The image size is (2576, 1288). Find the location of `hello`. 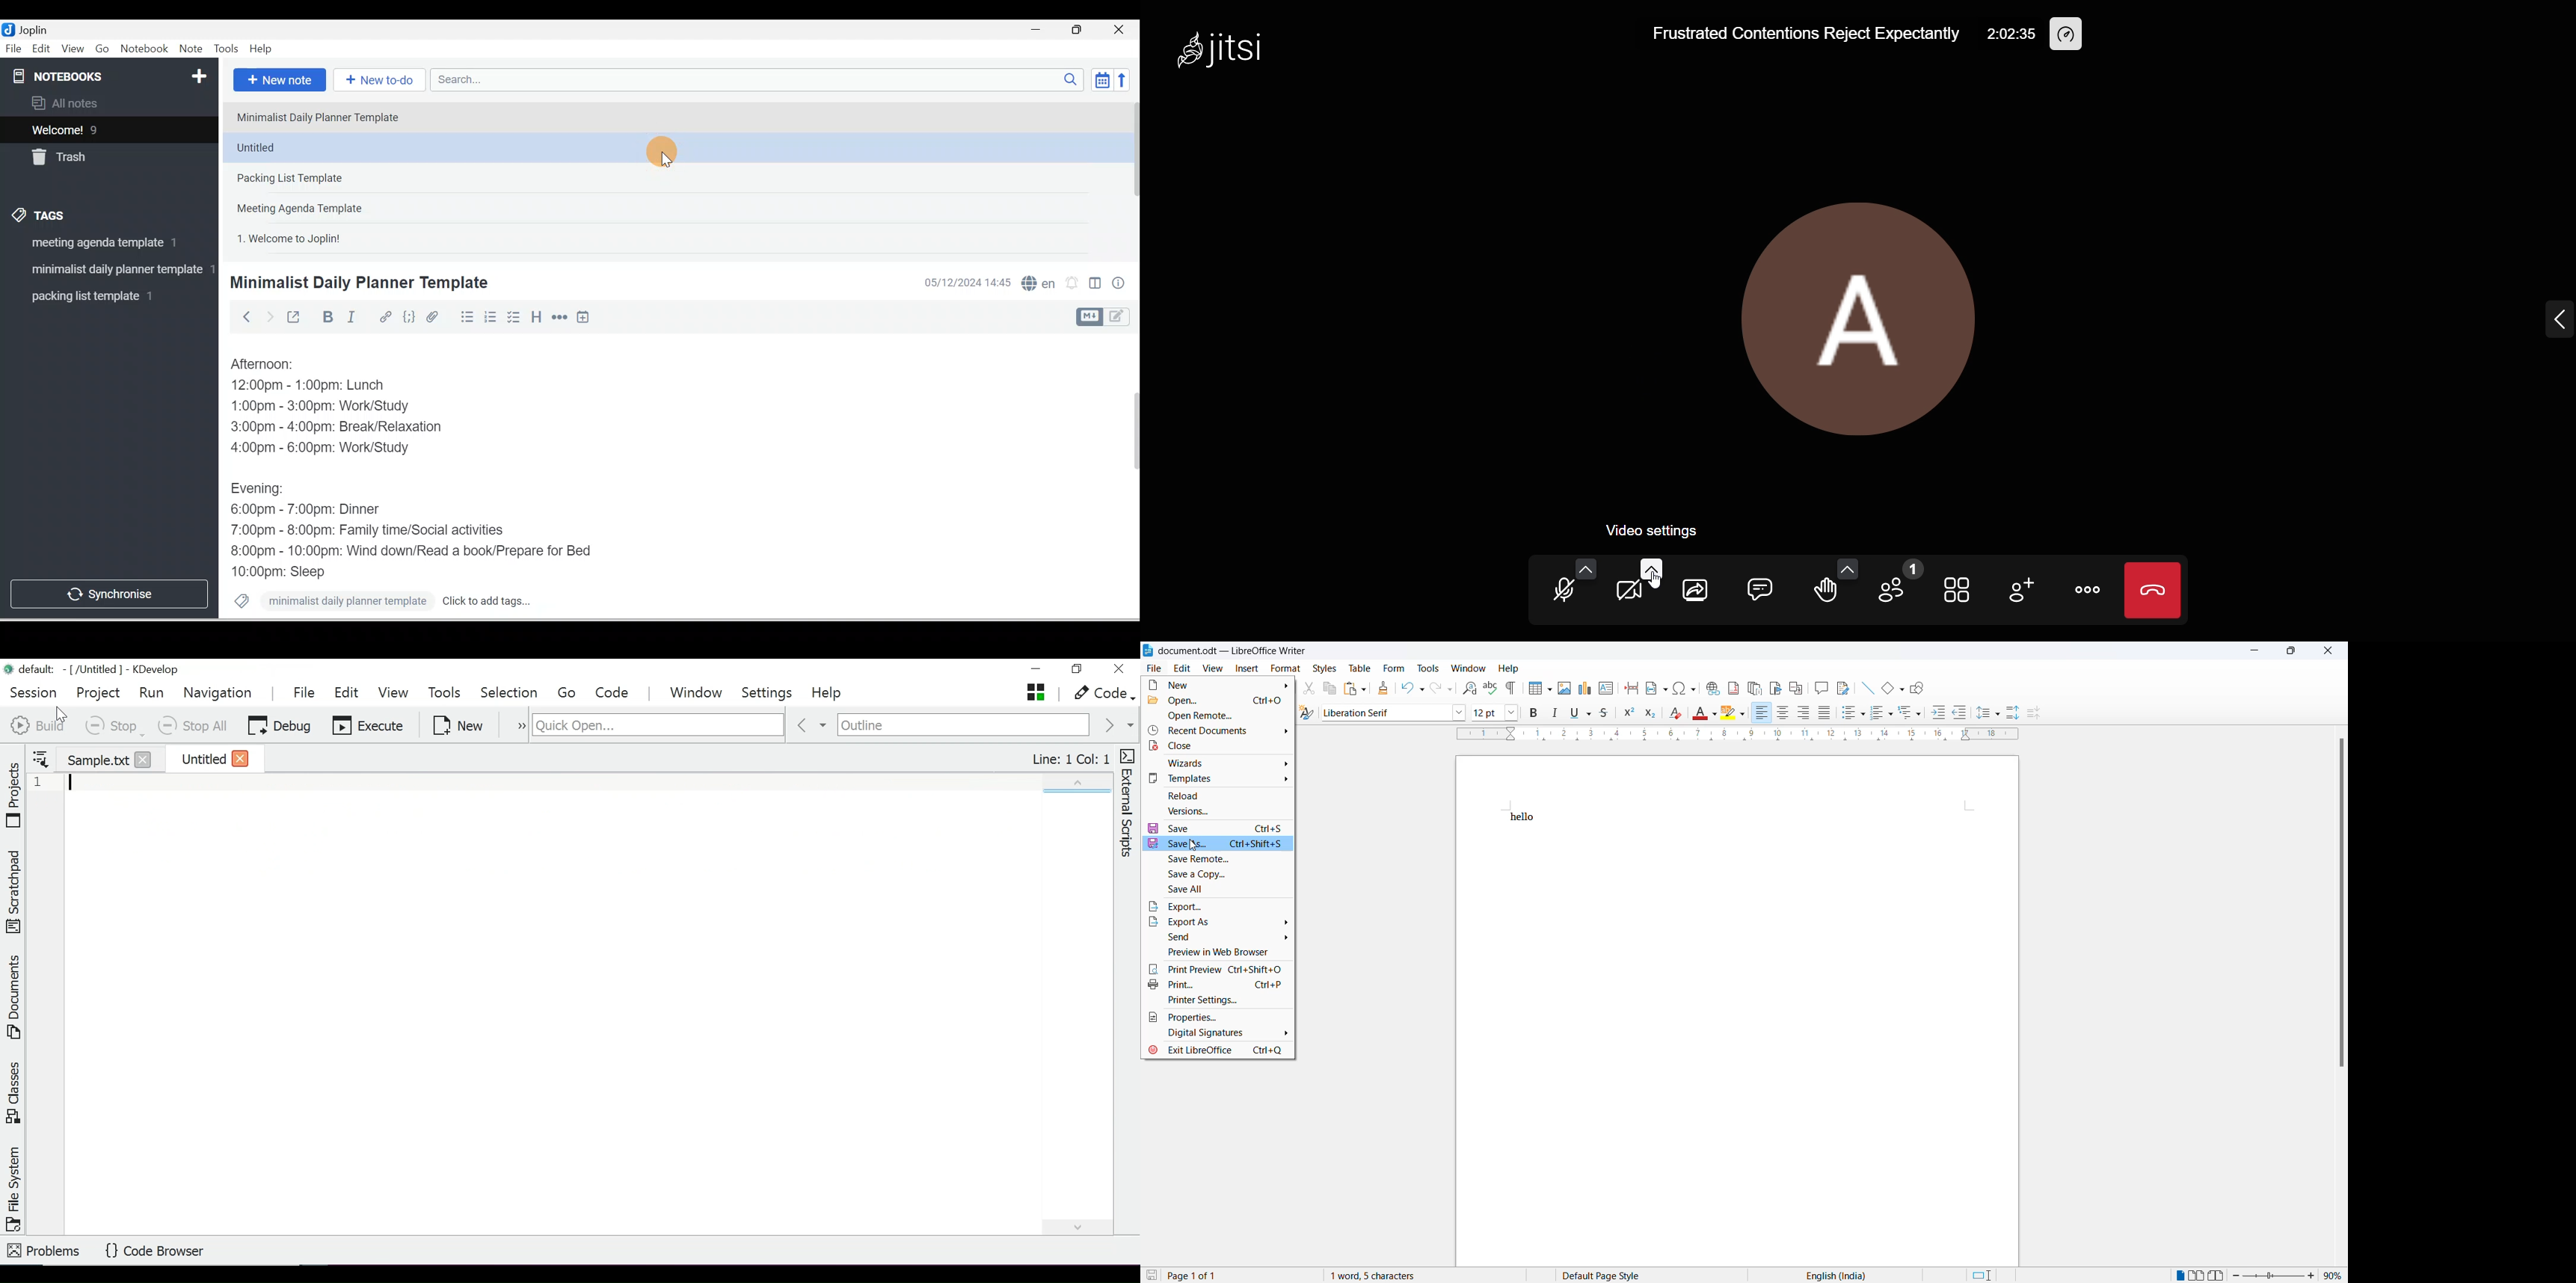

hello is located at coordinates (1523, 818).